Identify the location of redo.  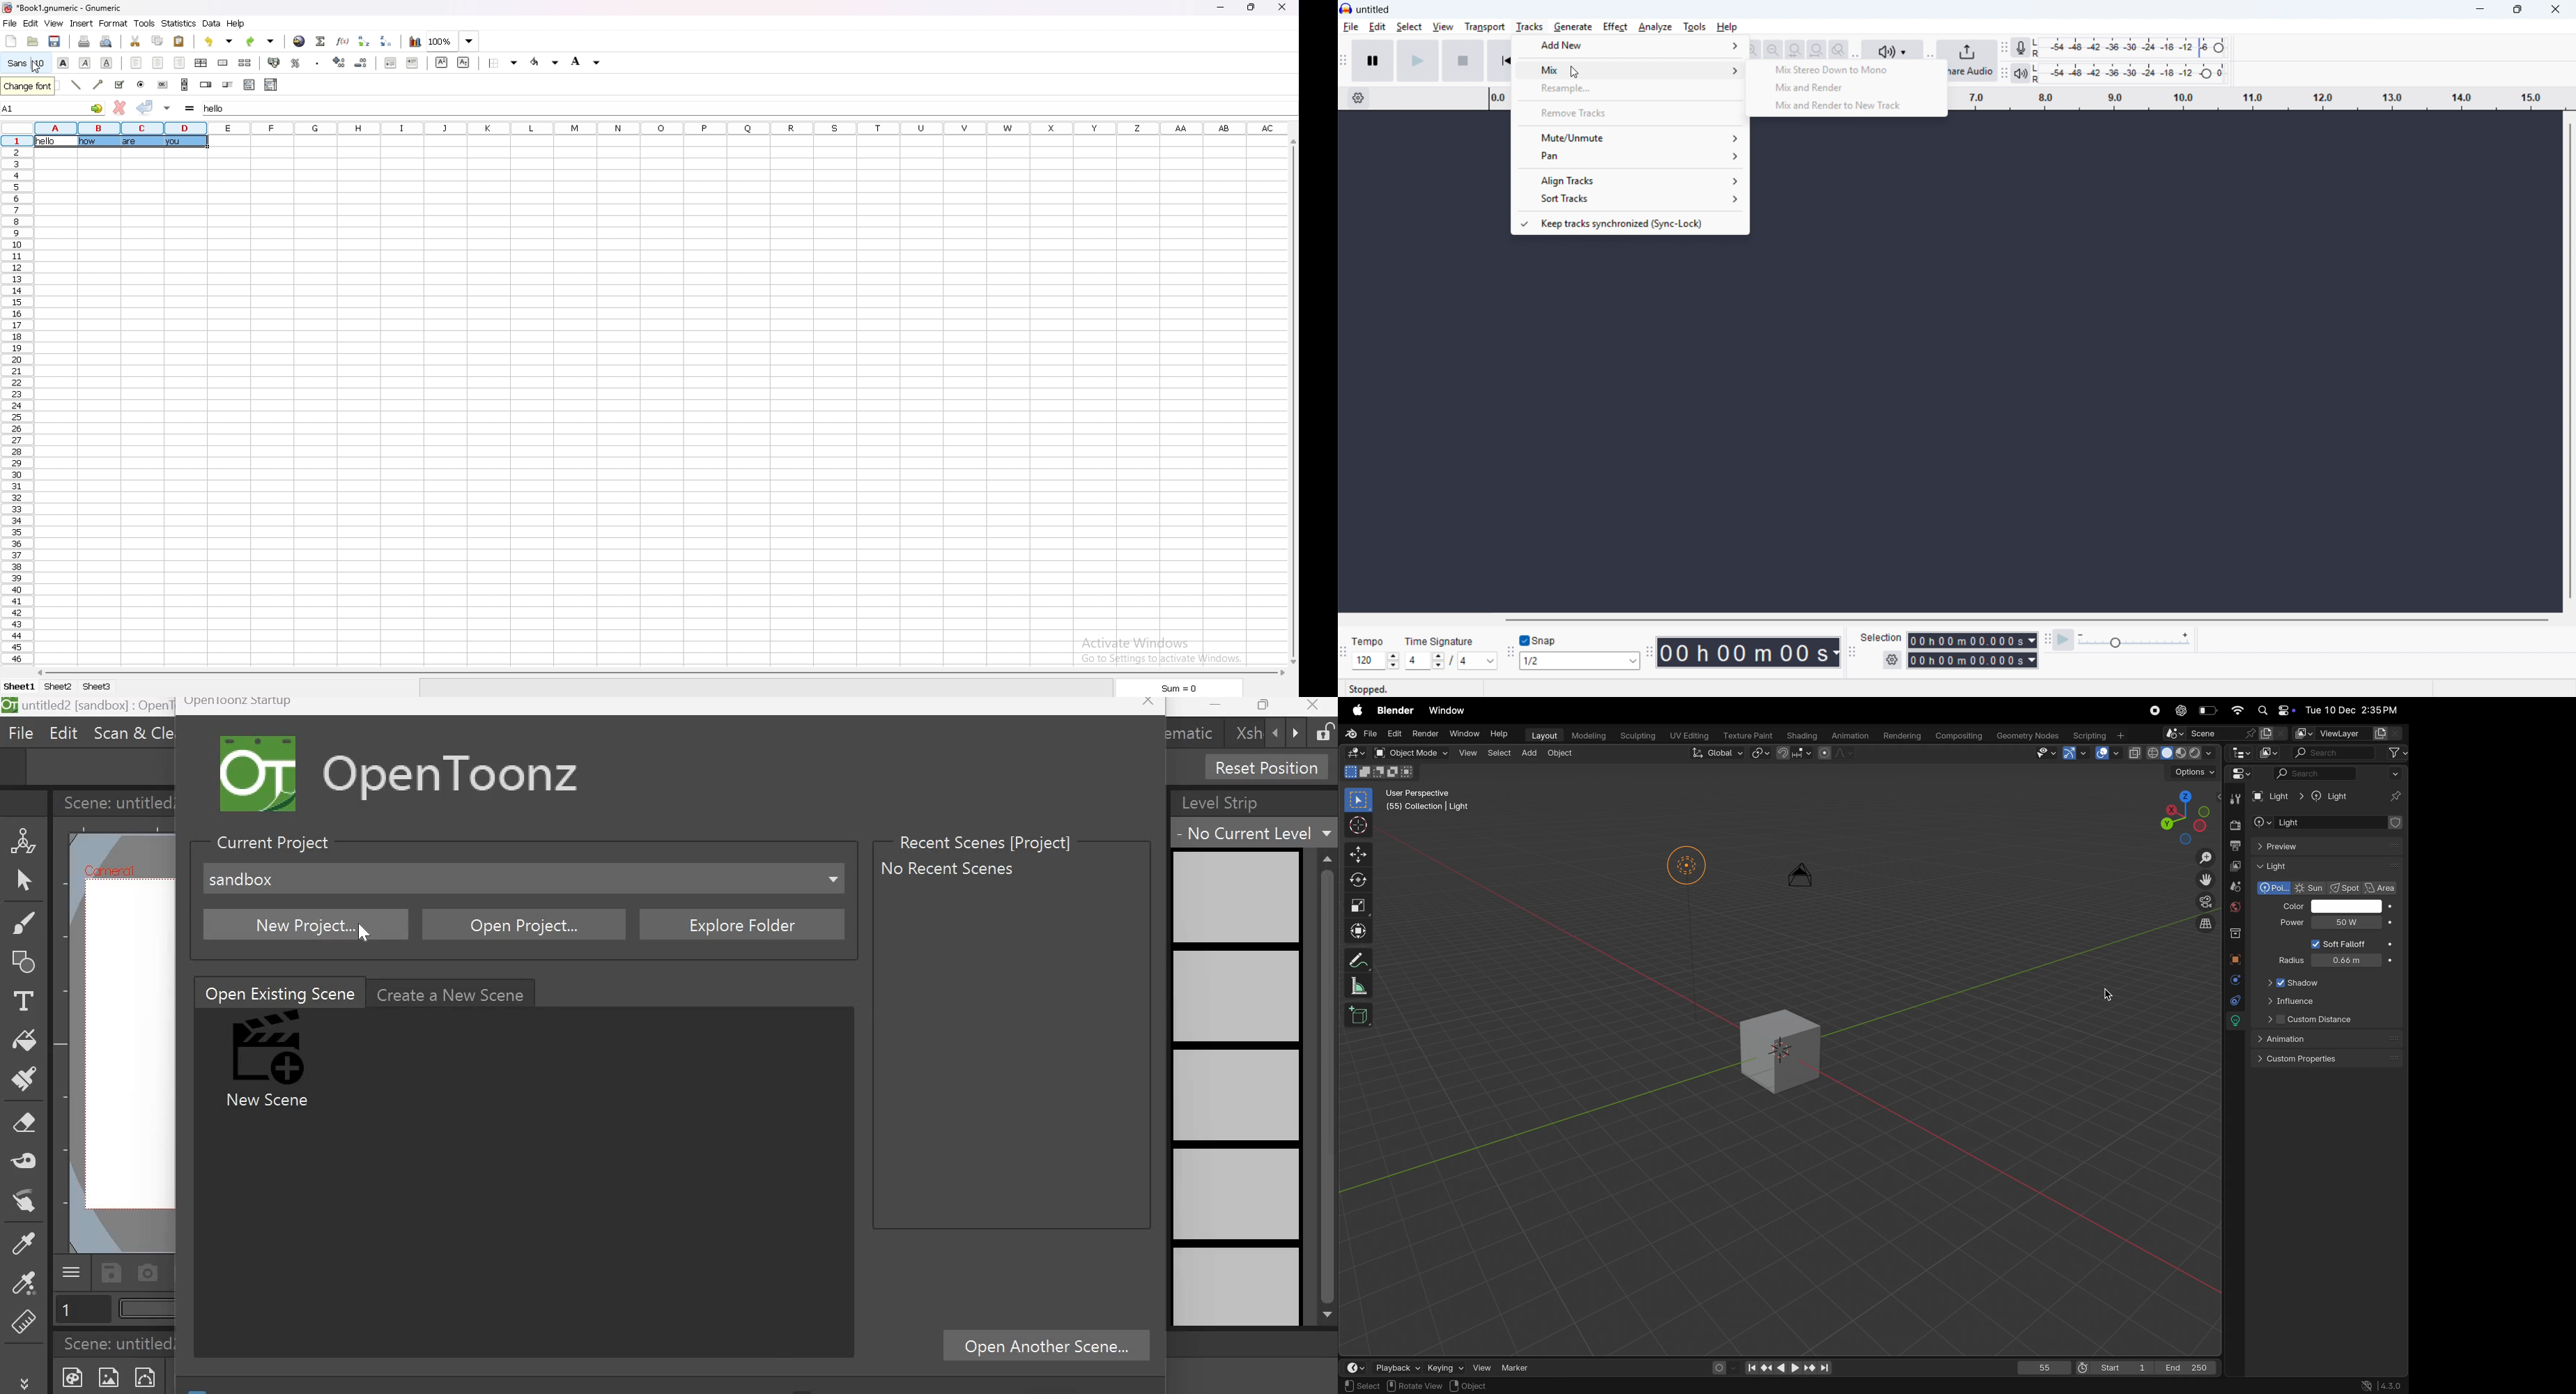
(261, 41).